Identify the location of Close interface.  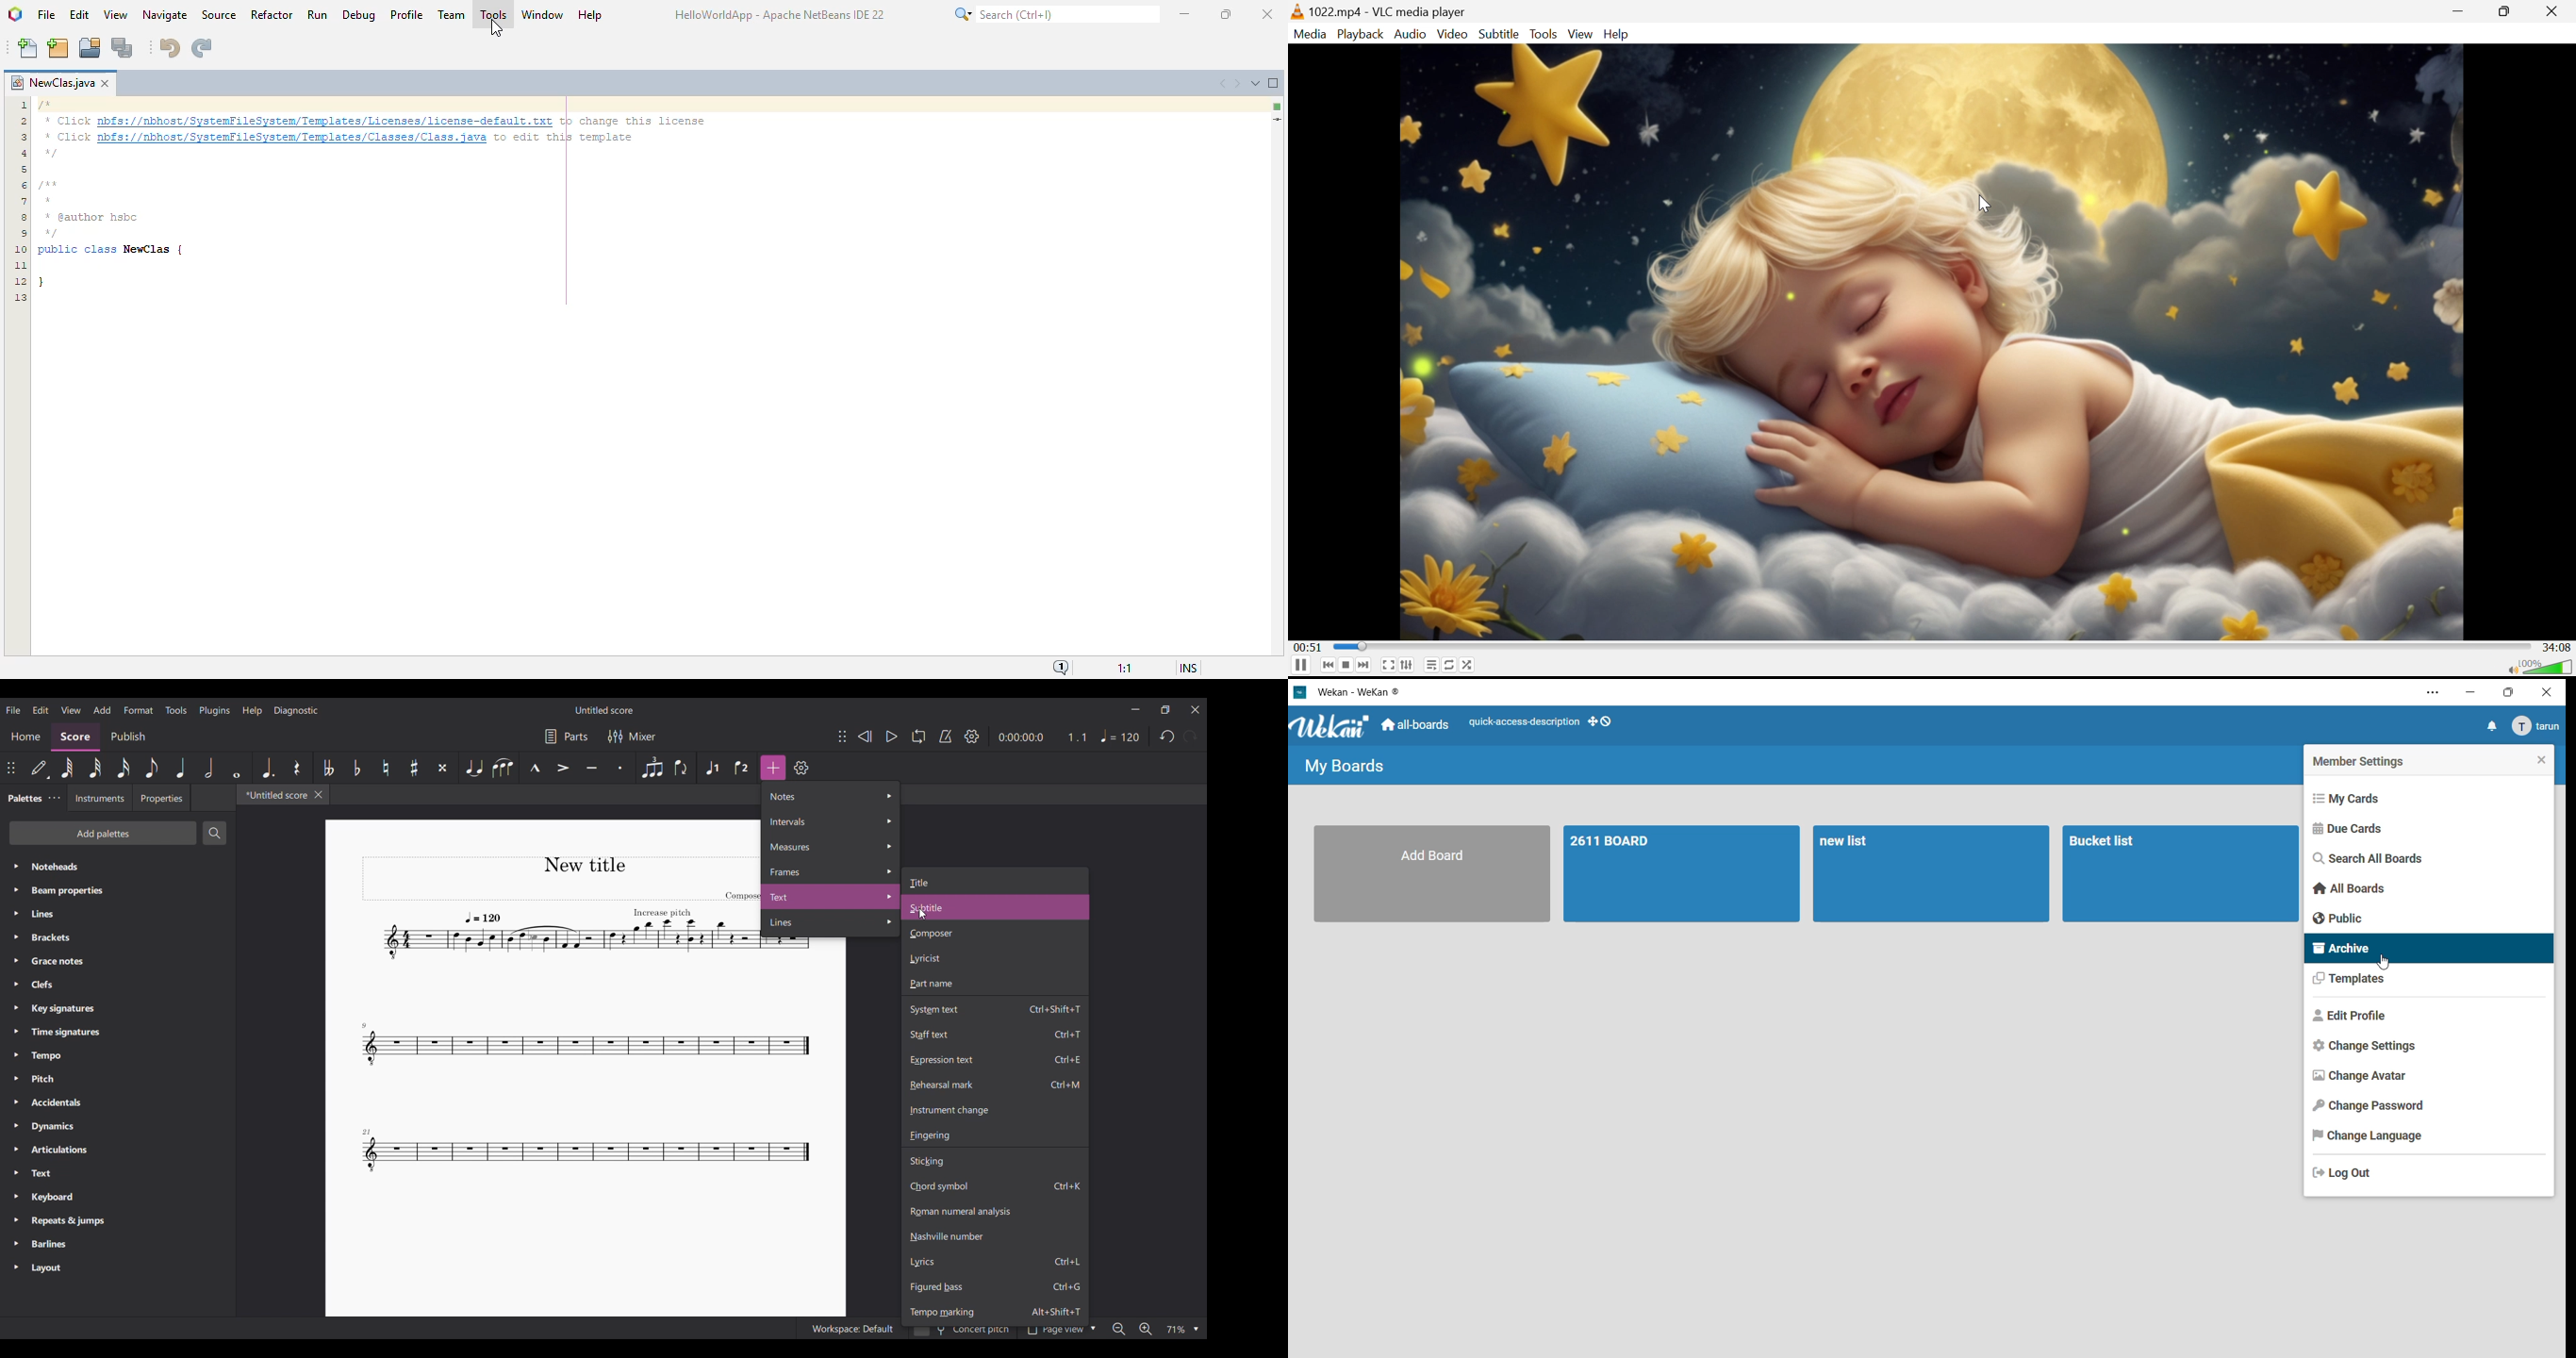
(1196, 710).